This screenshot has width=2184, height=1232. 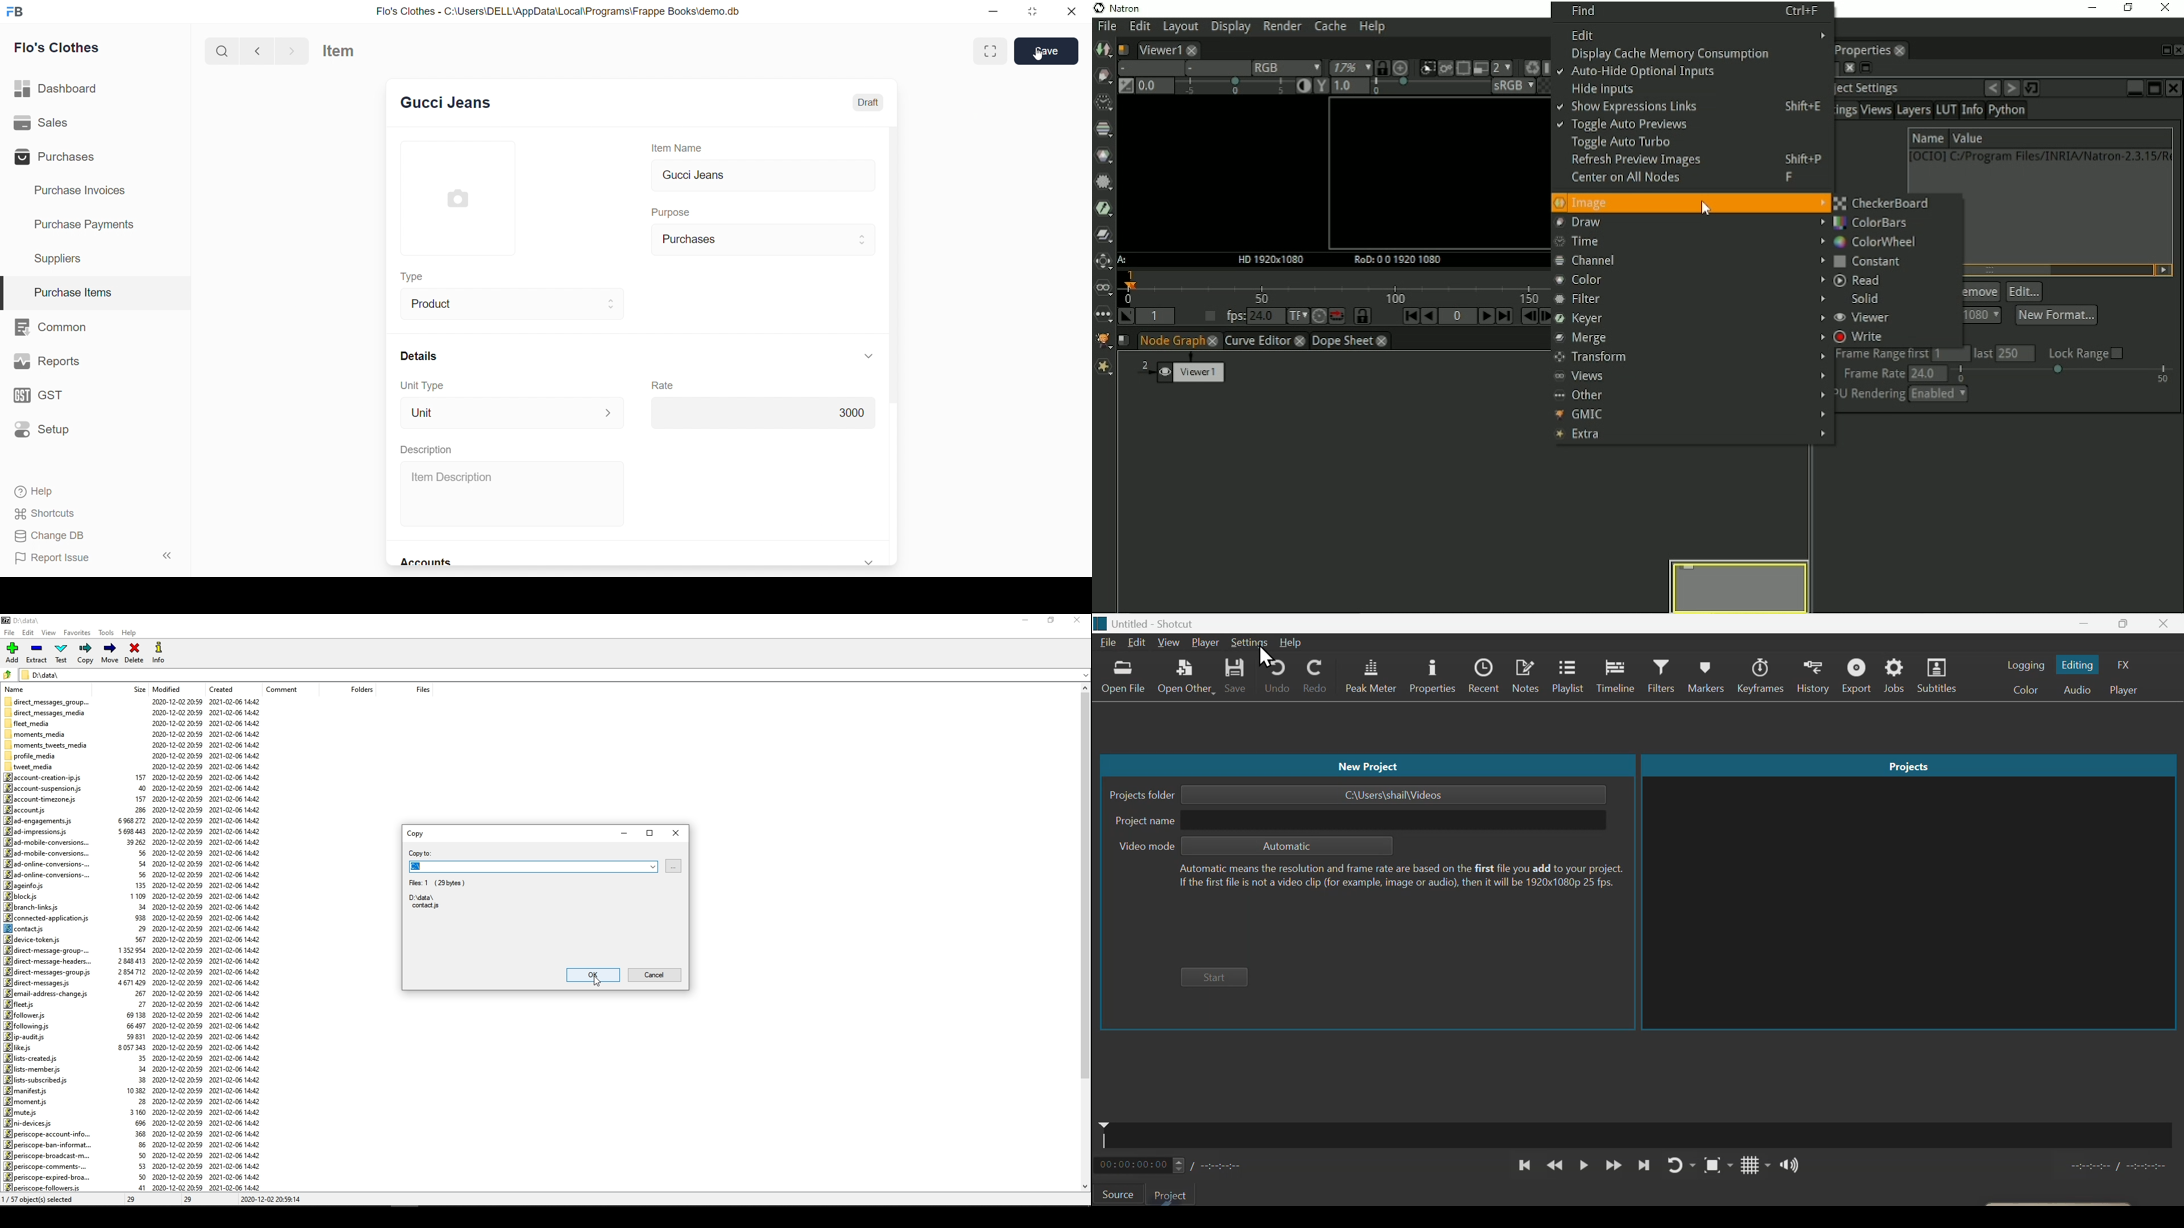 What do you see at coordinates (417, 278) in the screenshot?
I see `Type` at bounding box center [417, 278].